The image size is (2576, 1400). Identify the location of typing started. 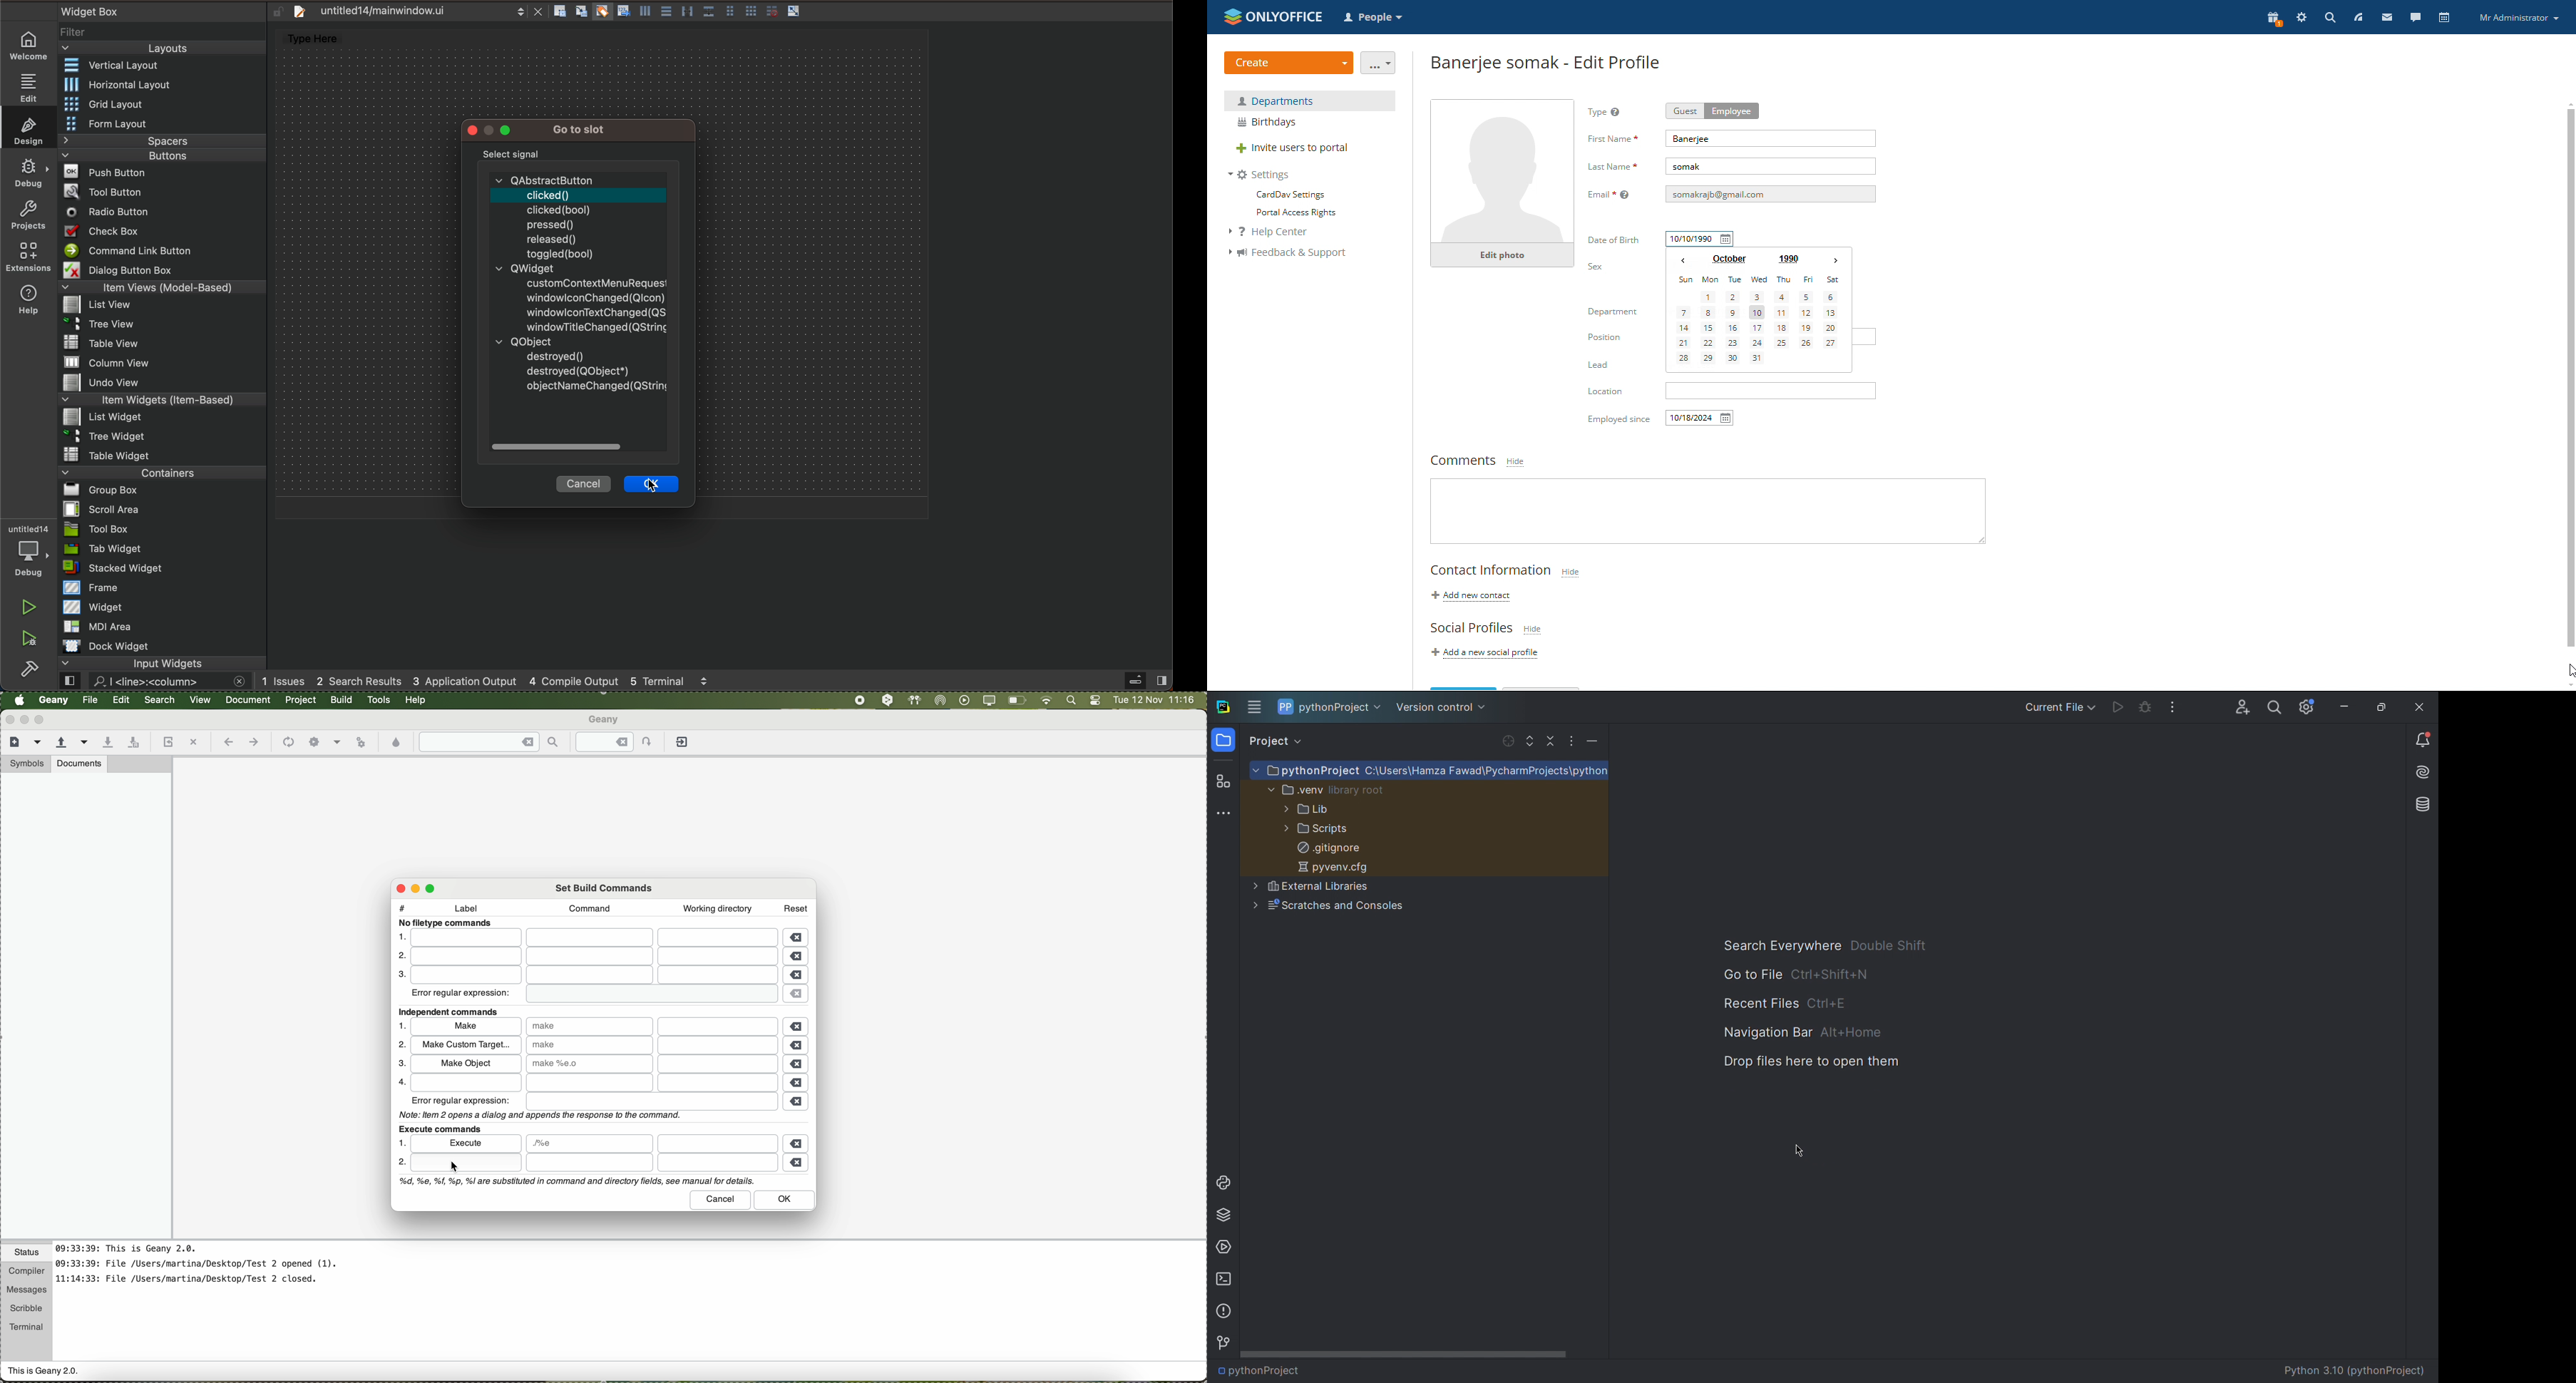
(1671, 240).